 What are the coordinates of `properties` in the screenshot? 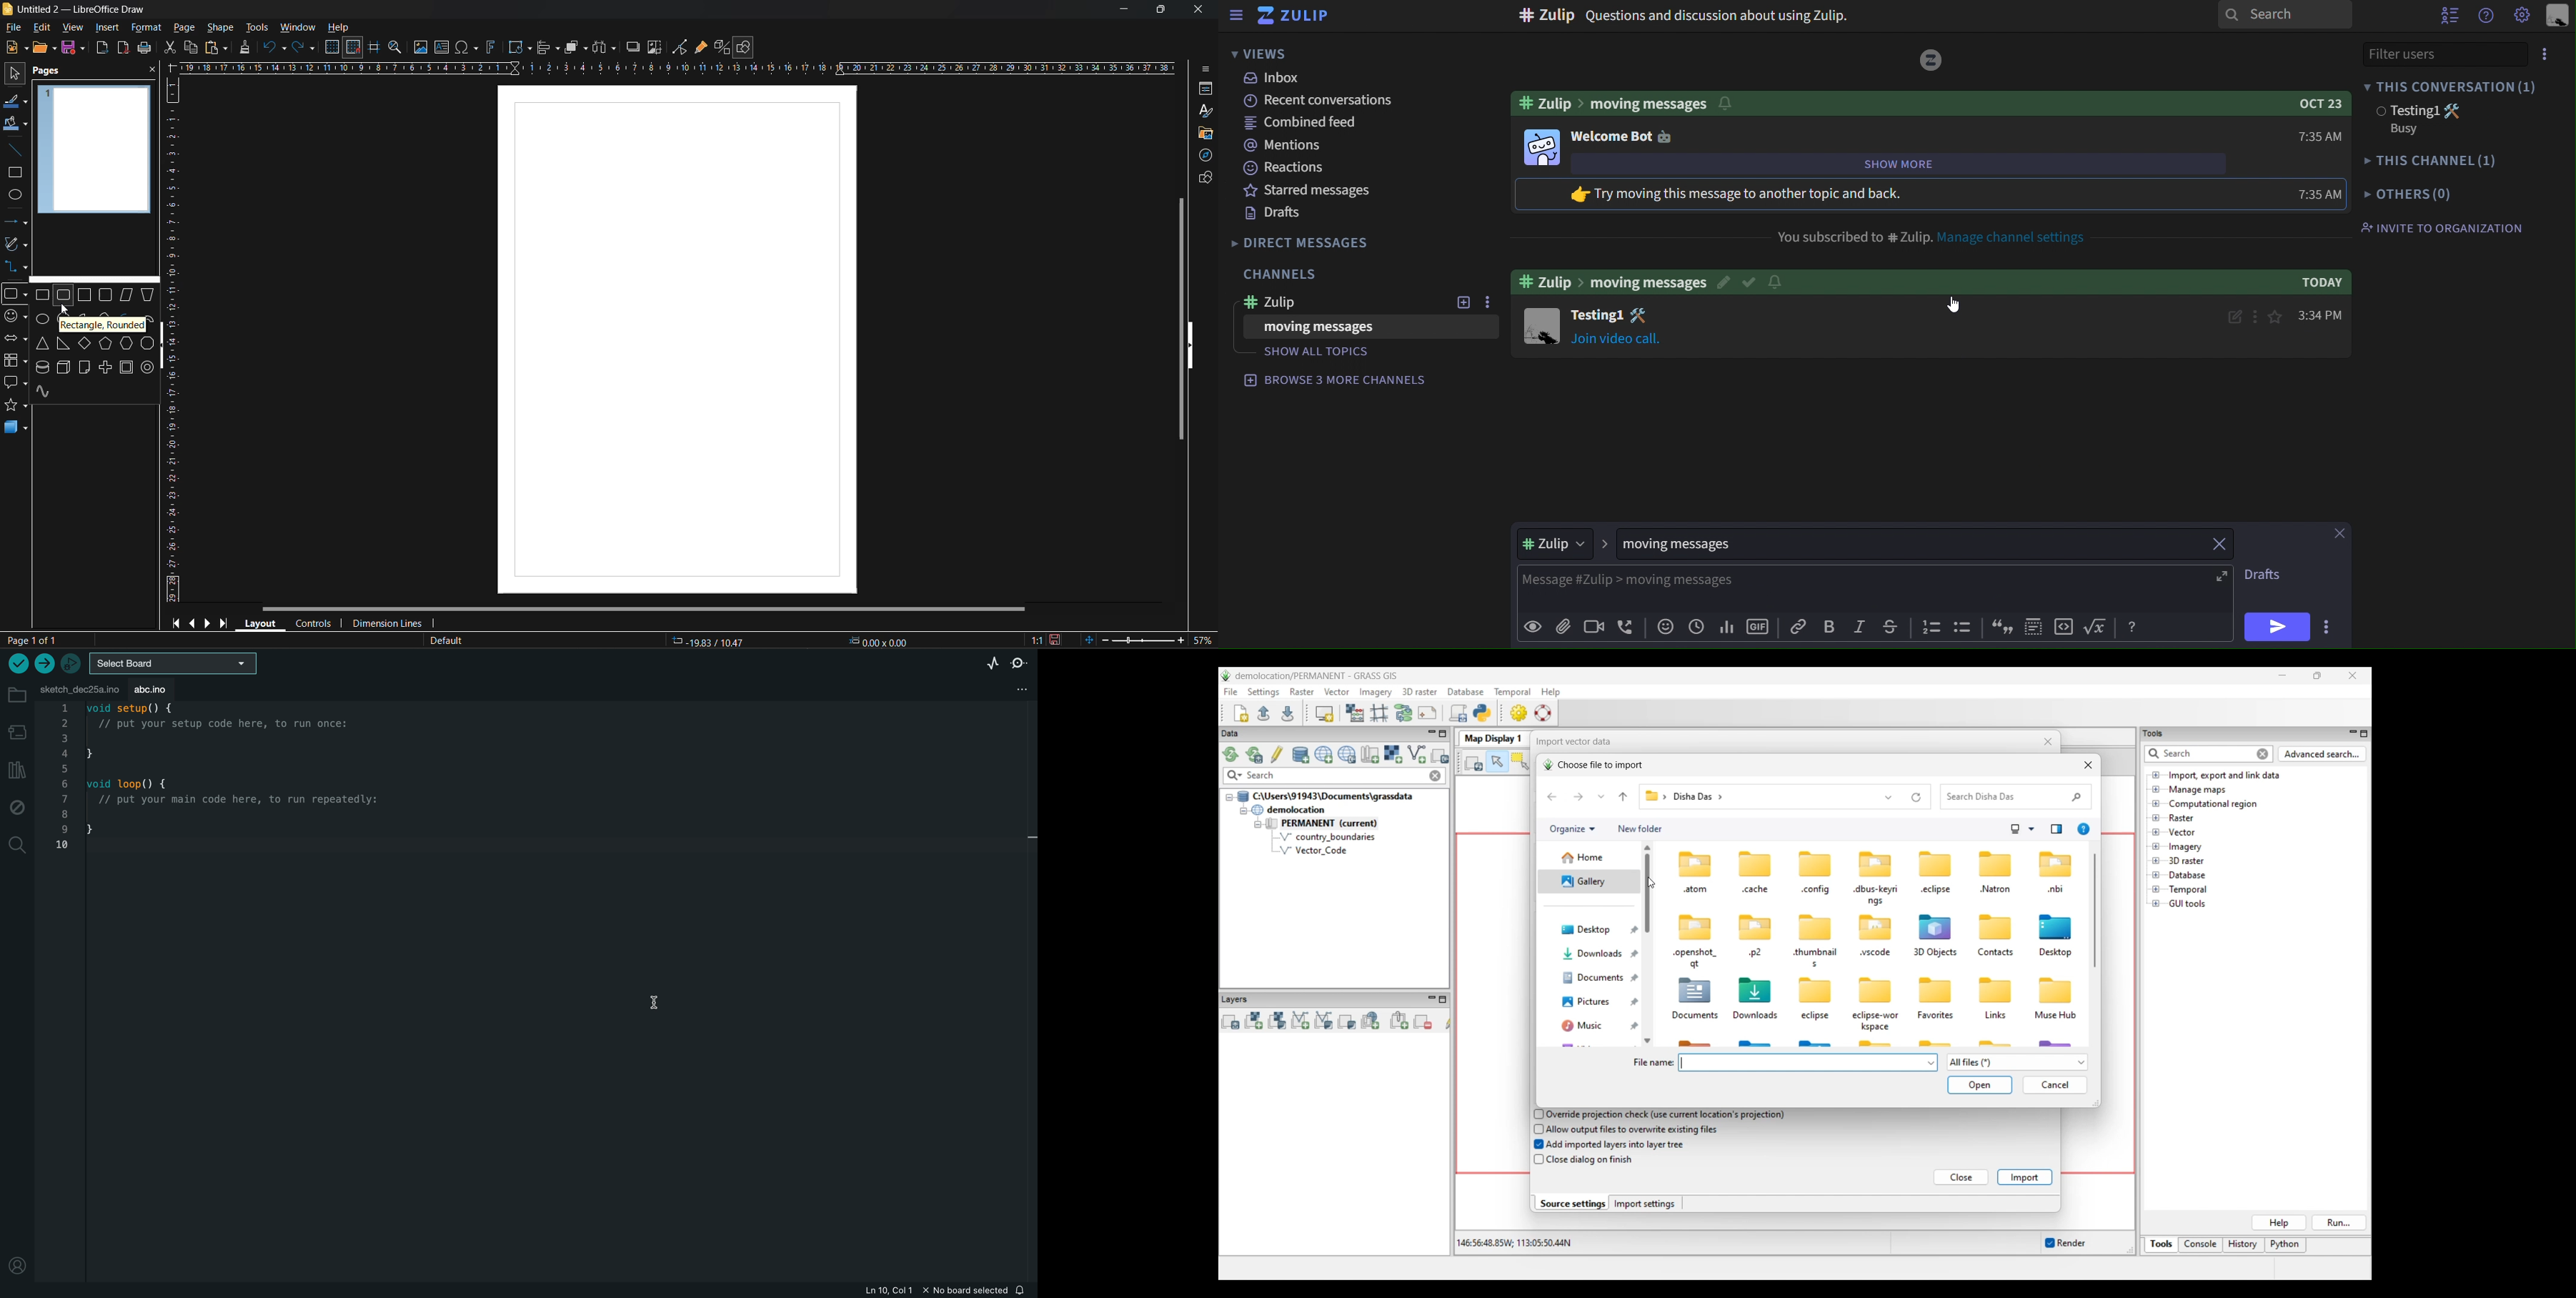 It's located at (1202, 90).